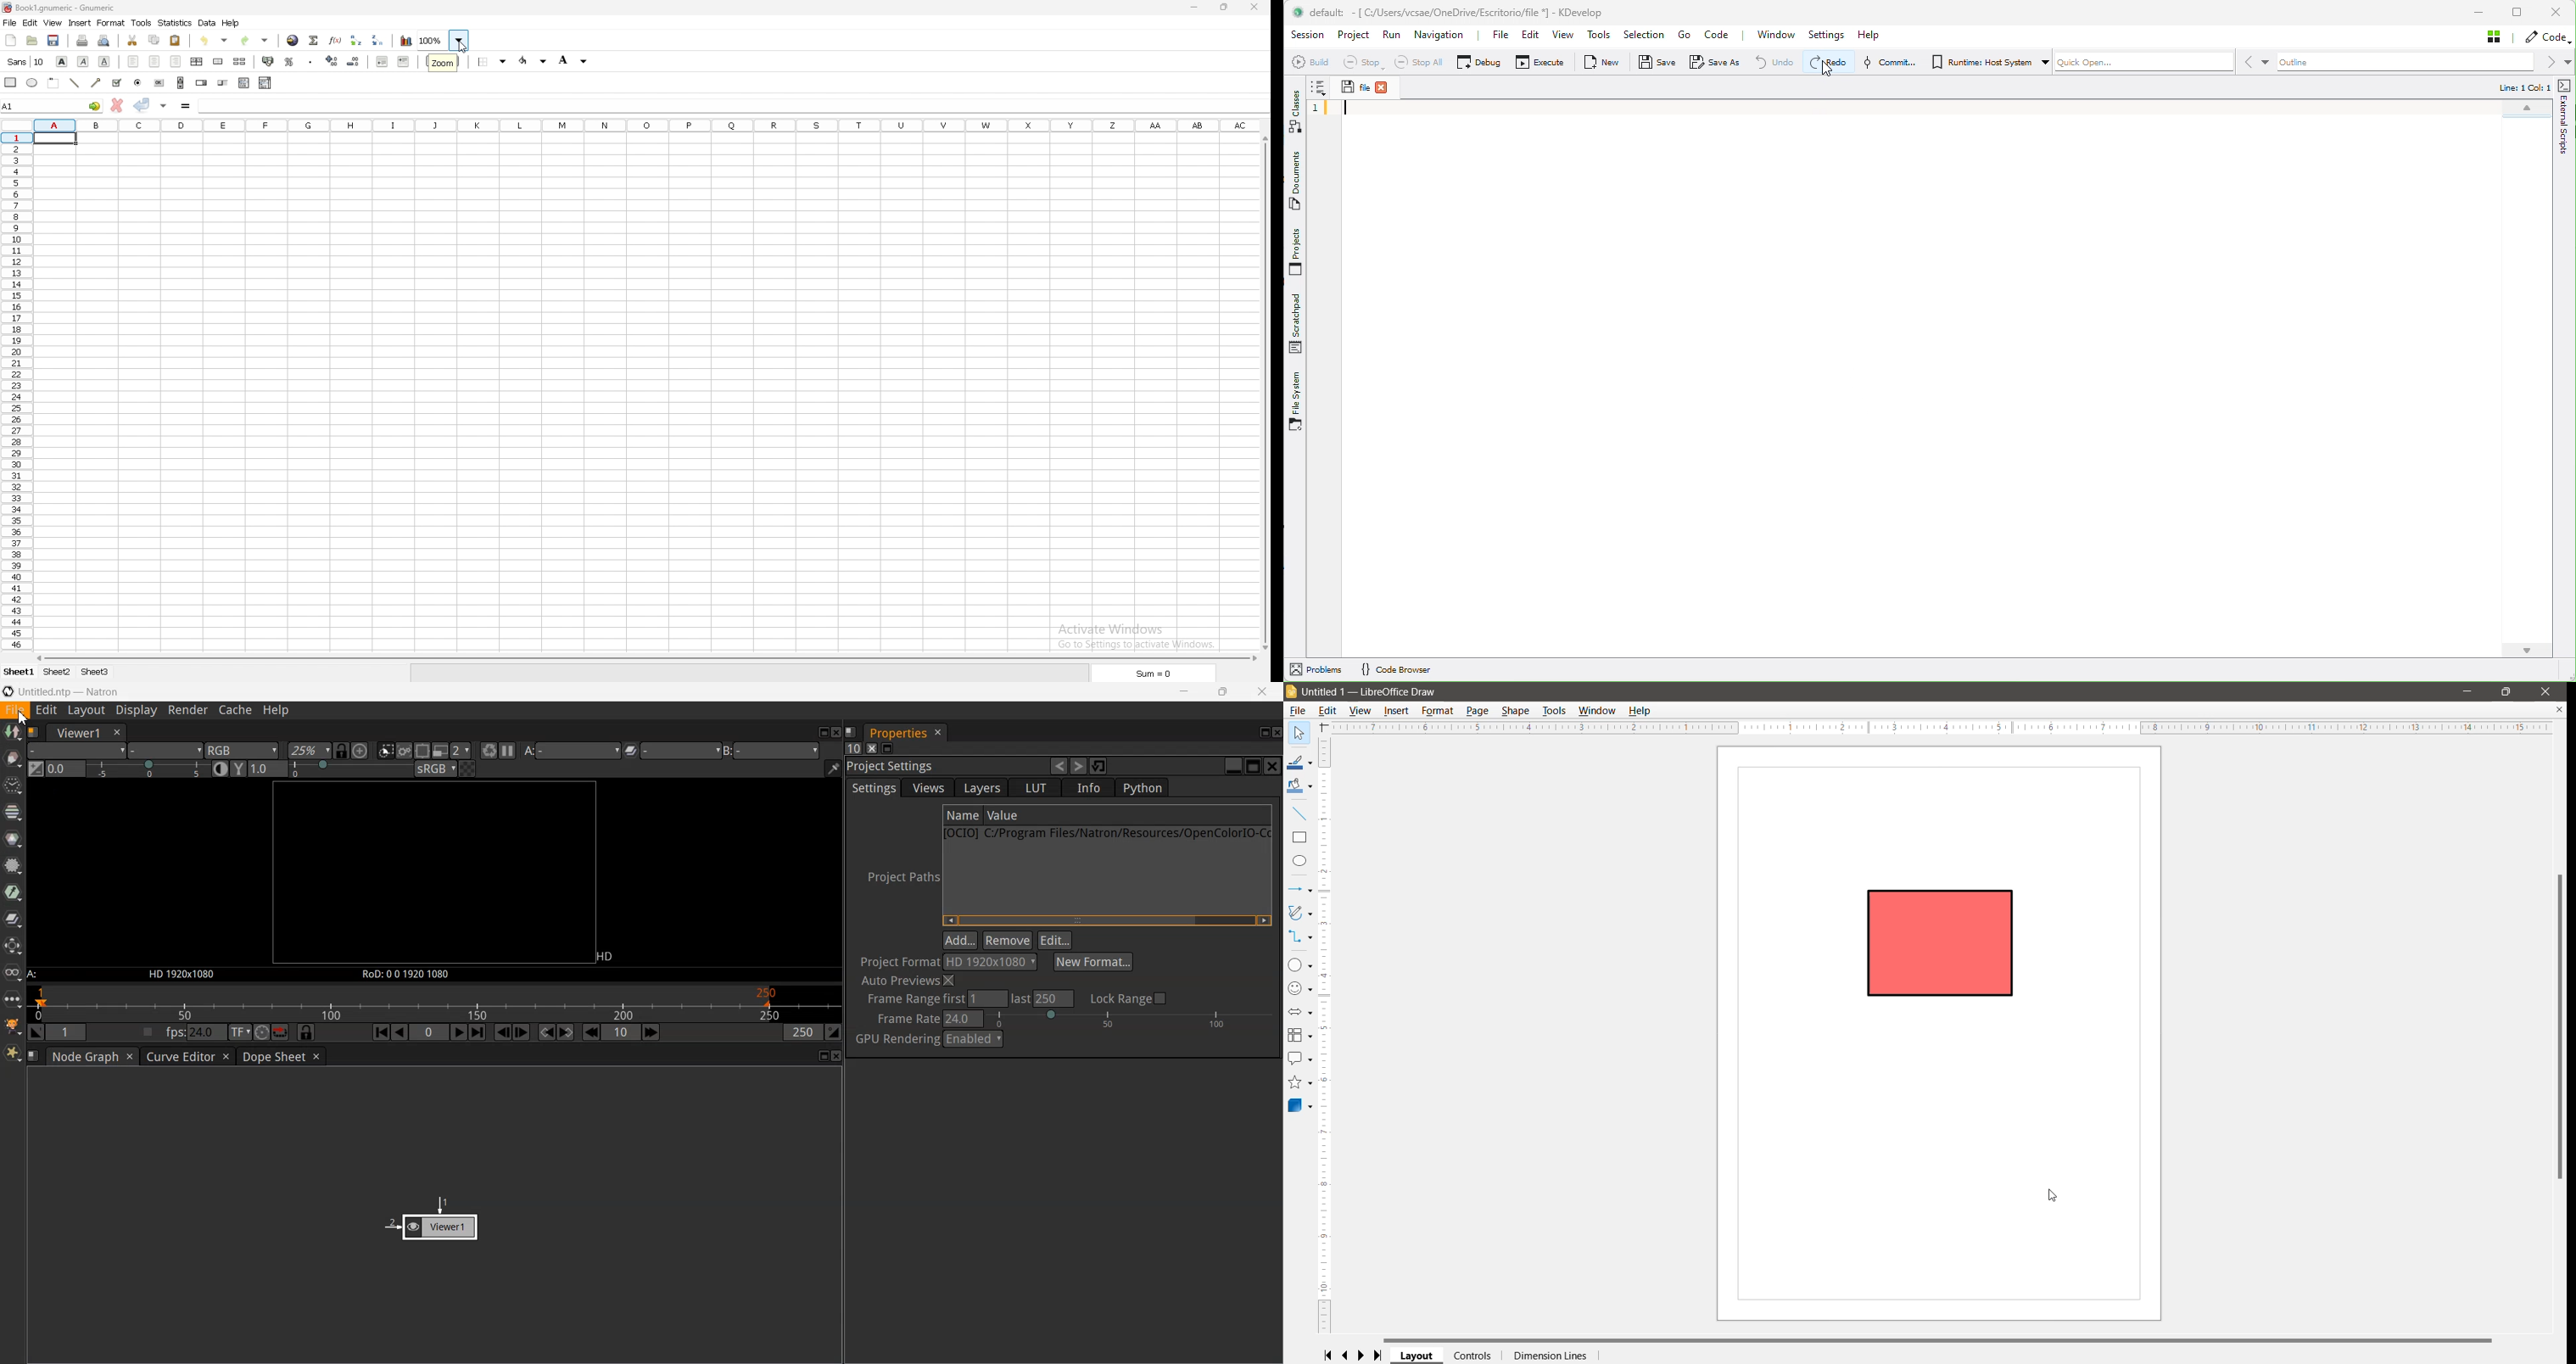 The image size is (2576, 1372). Describe the element at coordinates (2546, 692) in the screenshot. I see `Close` at that location.